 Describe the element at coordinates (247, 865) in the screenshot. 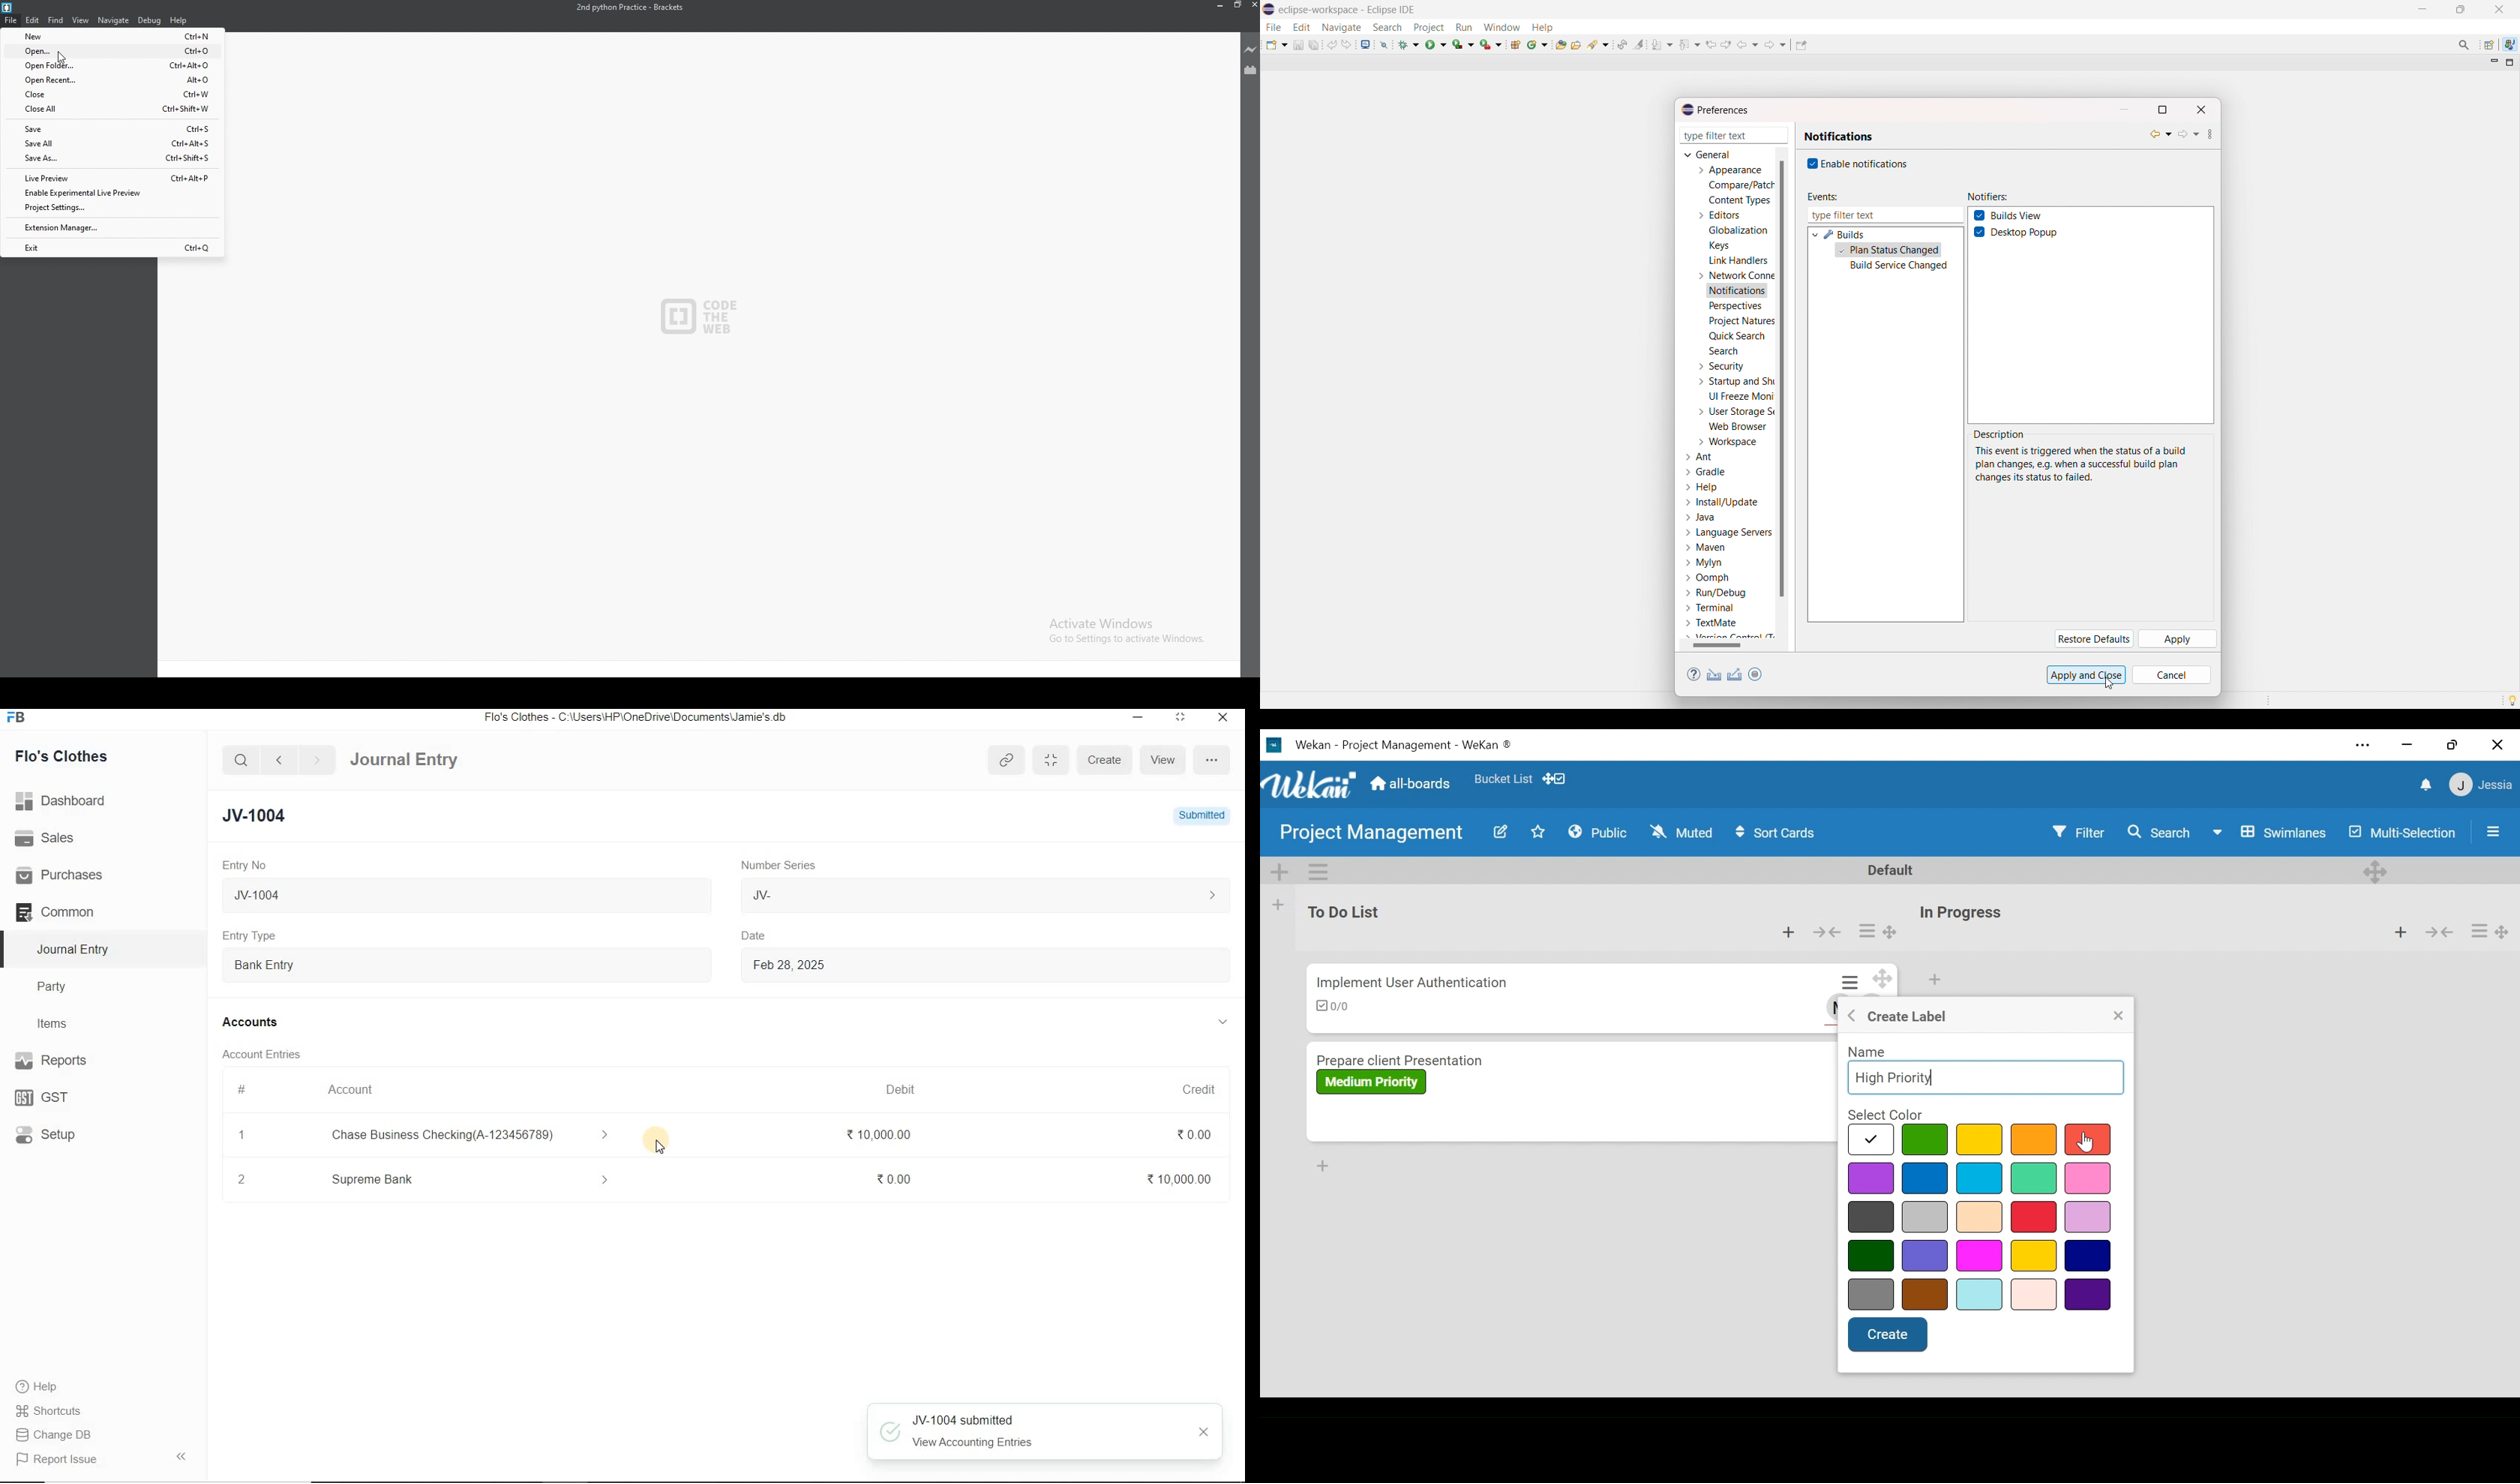

I see `Entry No` at that location.